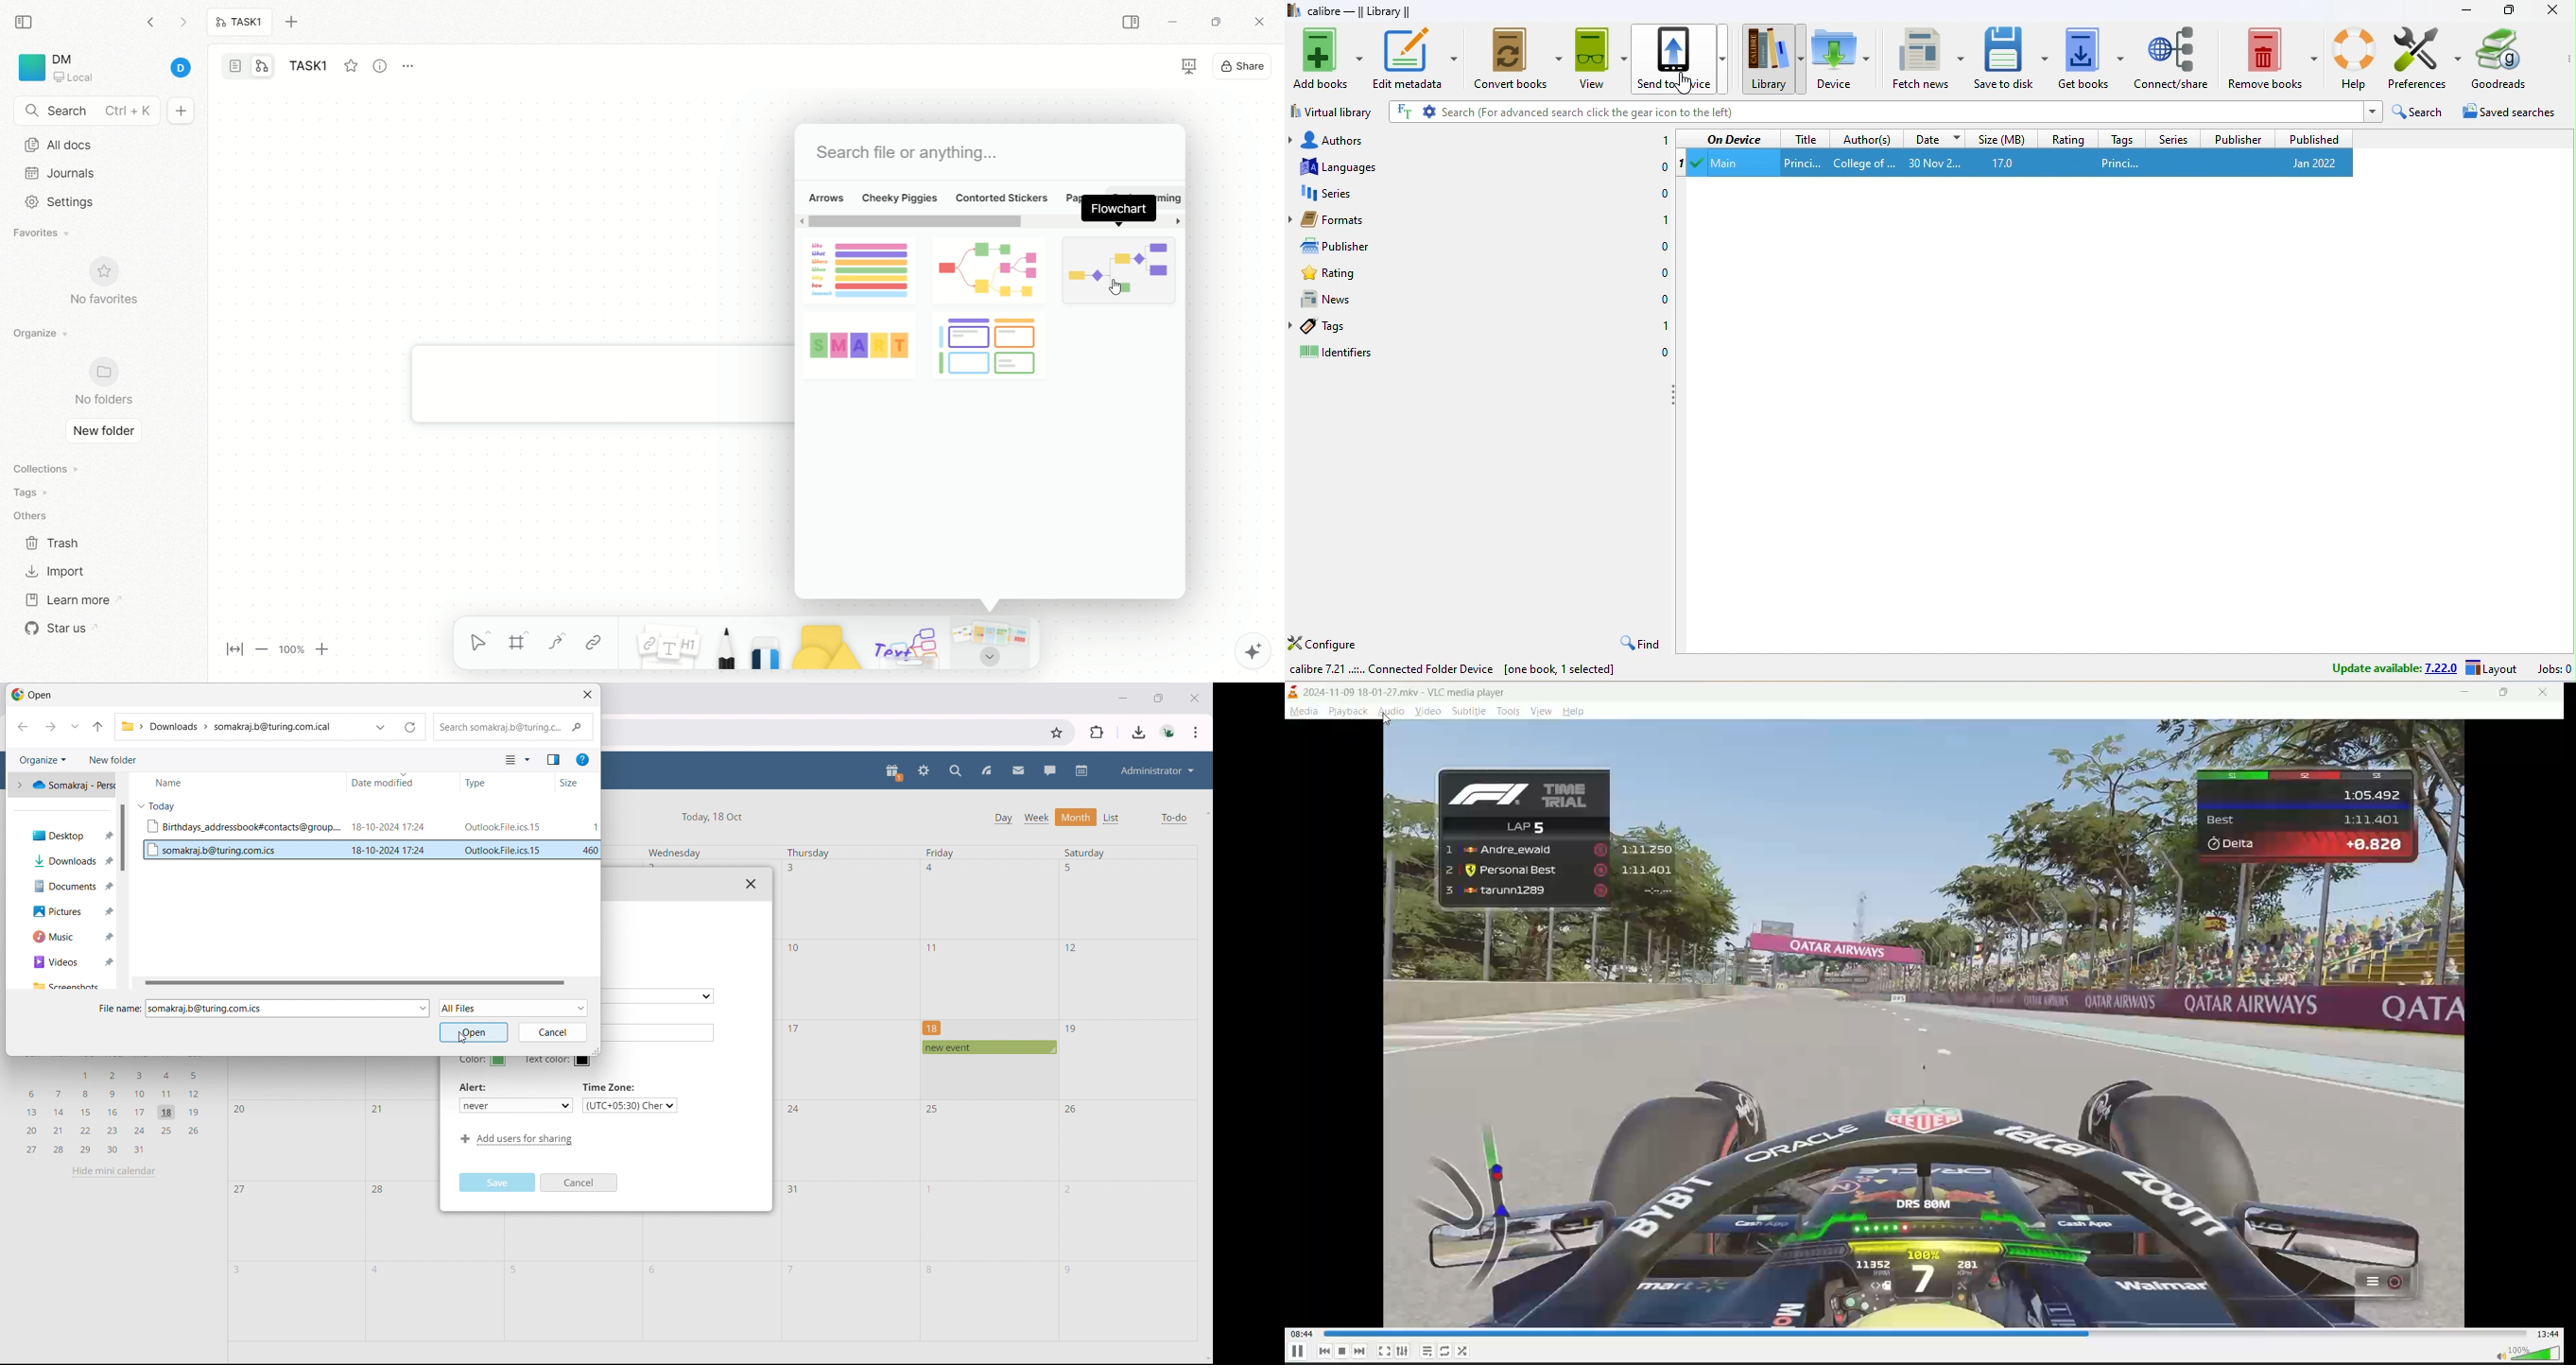 This screenshot has width=2576, height=1372. Describe the element at coordinates (119, 1008) in the screenshot. I see `File name:` at that location.